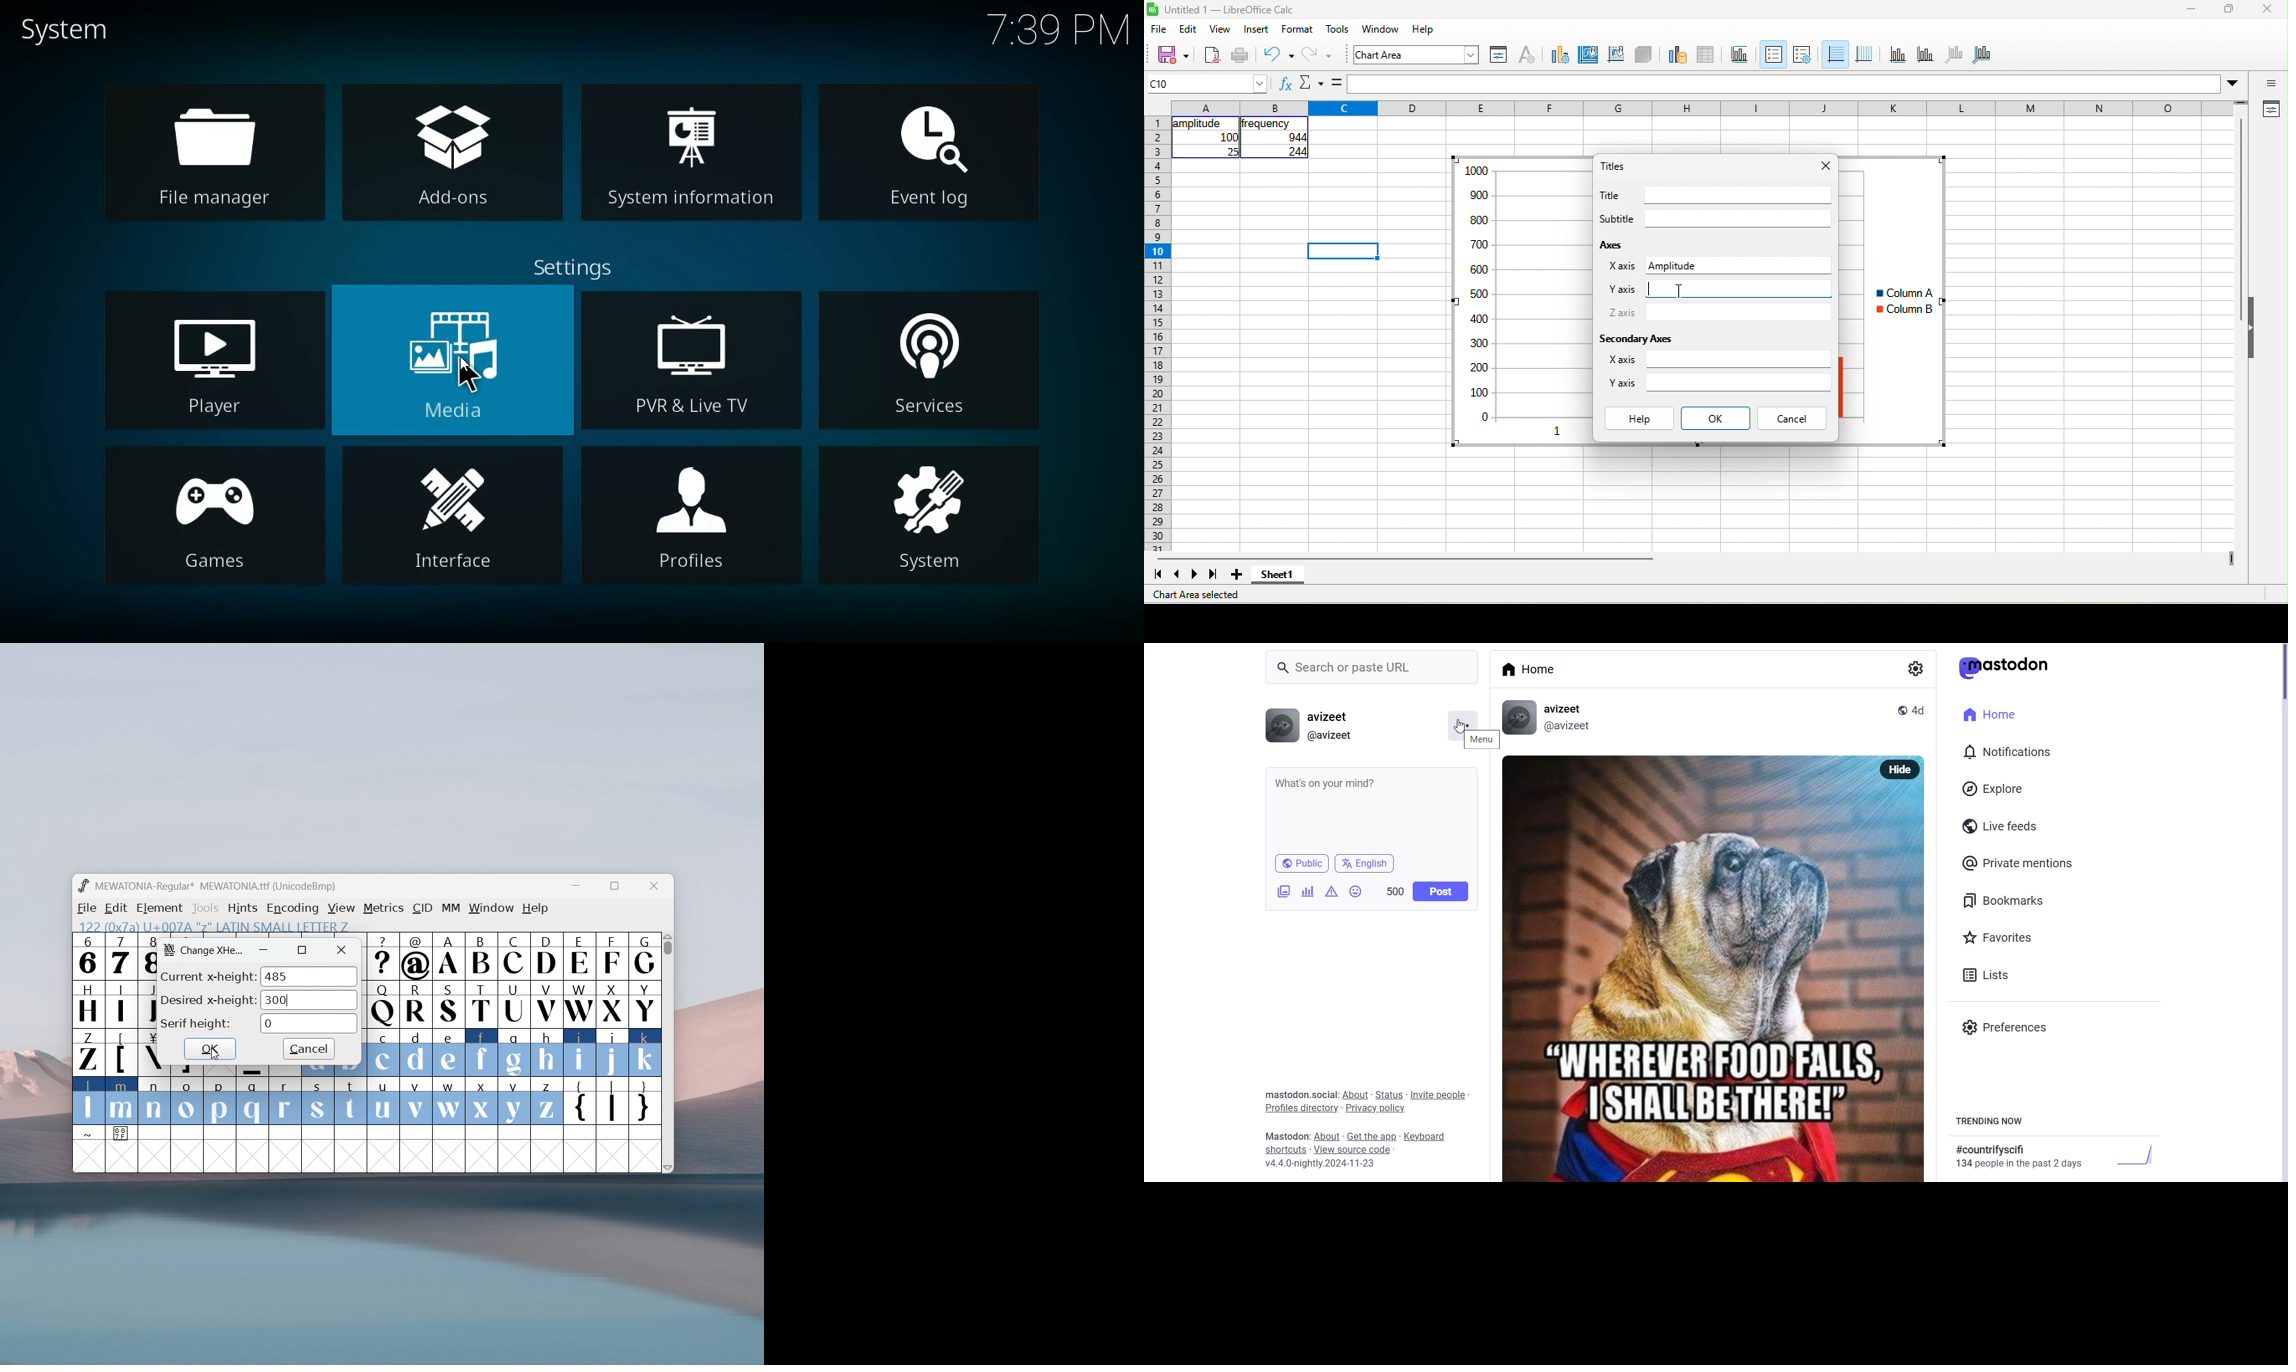 This screenshot has height=1372, width=2296. I want to click on post, so click(1441, 892).